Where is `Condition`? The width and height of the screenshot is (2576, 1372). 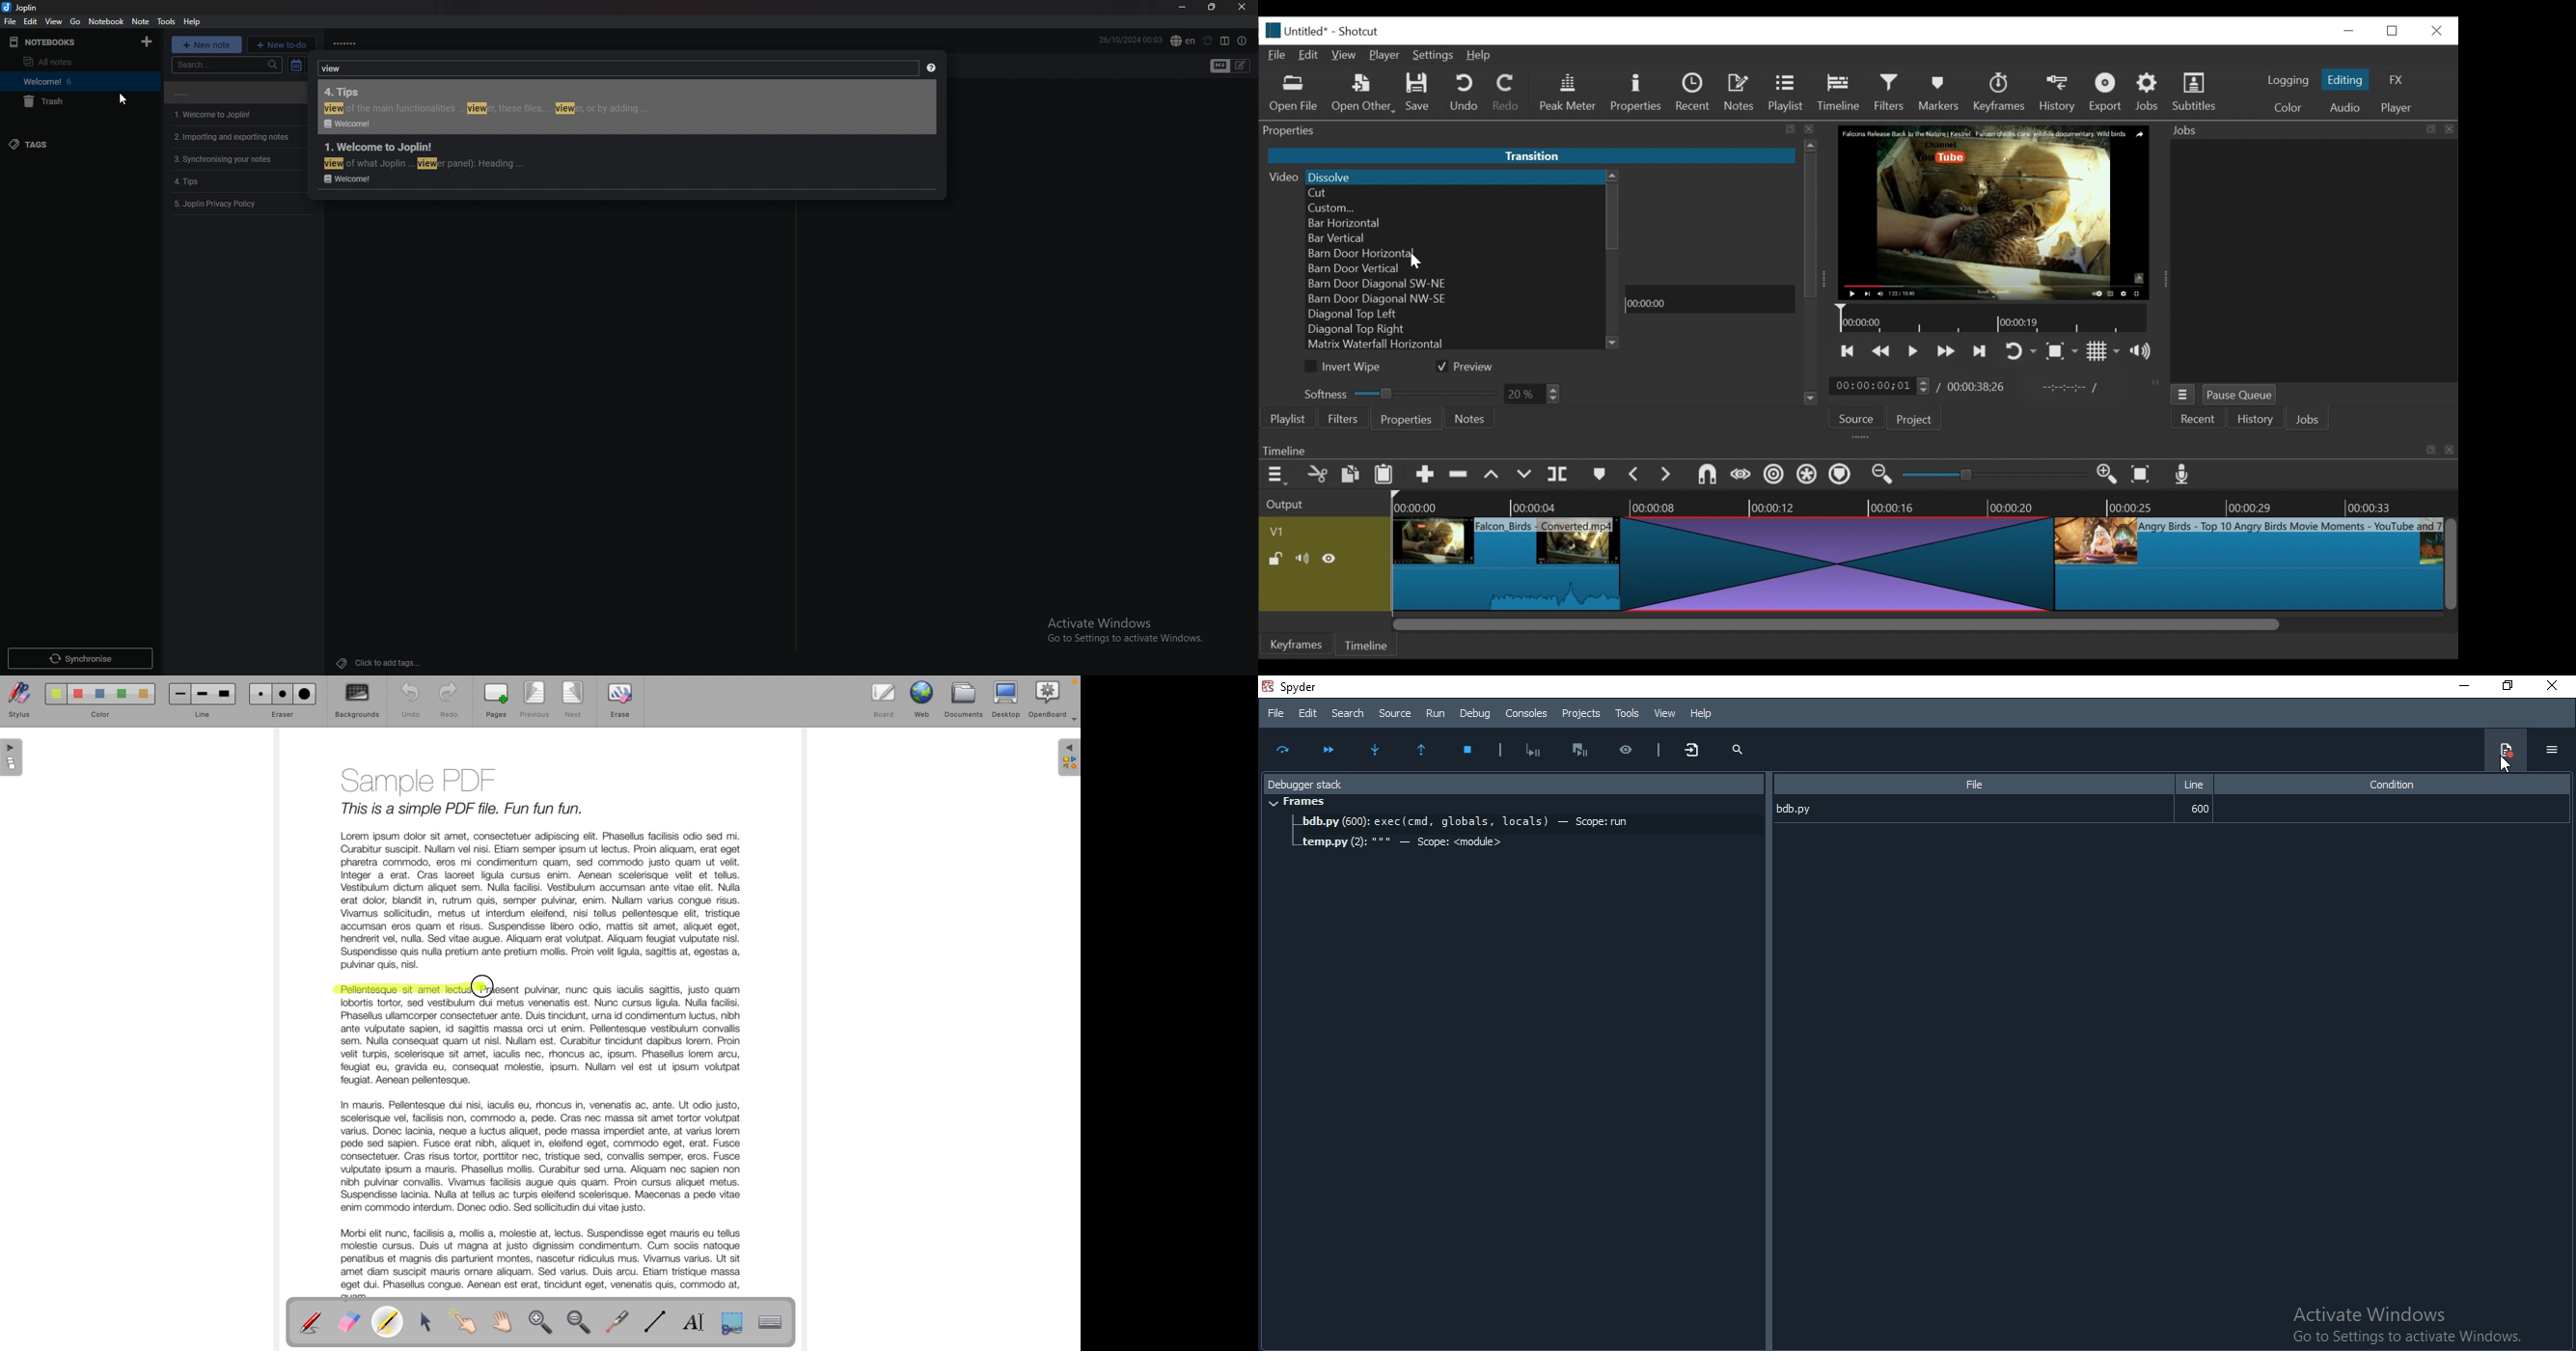
Condition is located at coordinates (2390, 785).